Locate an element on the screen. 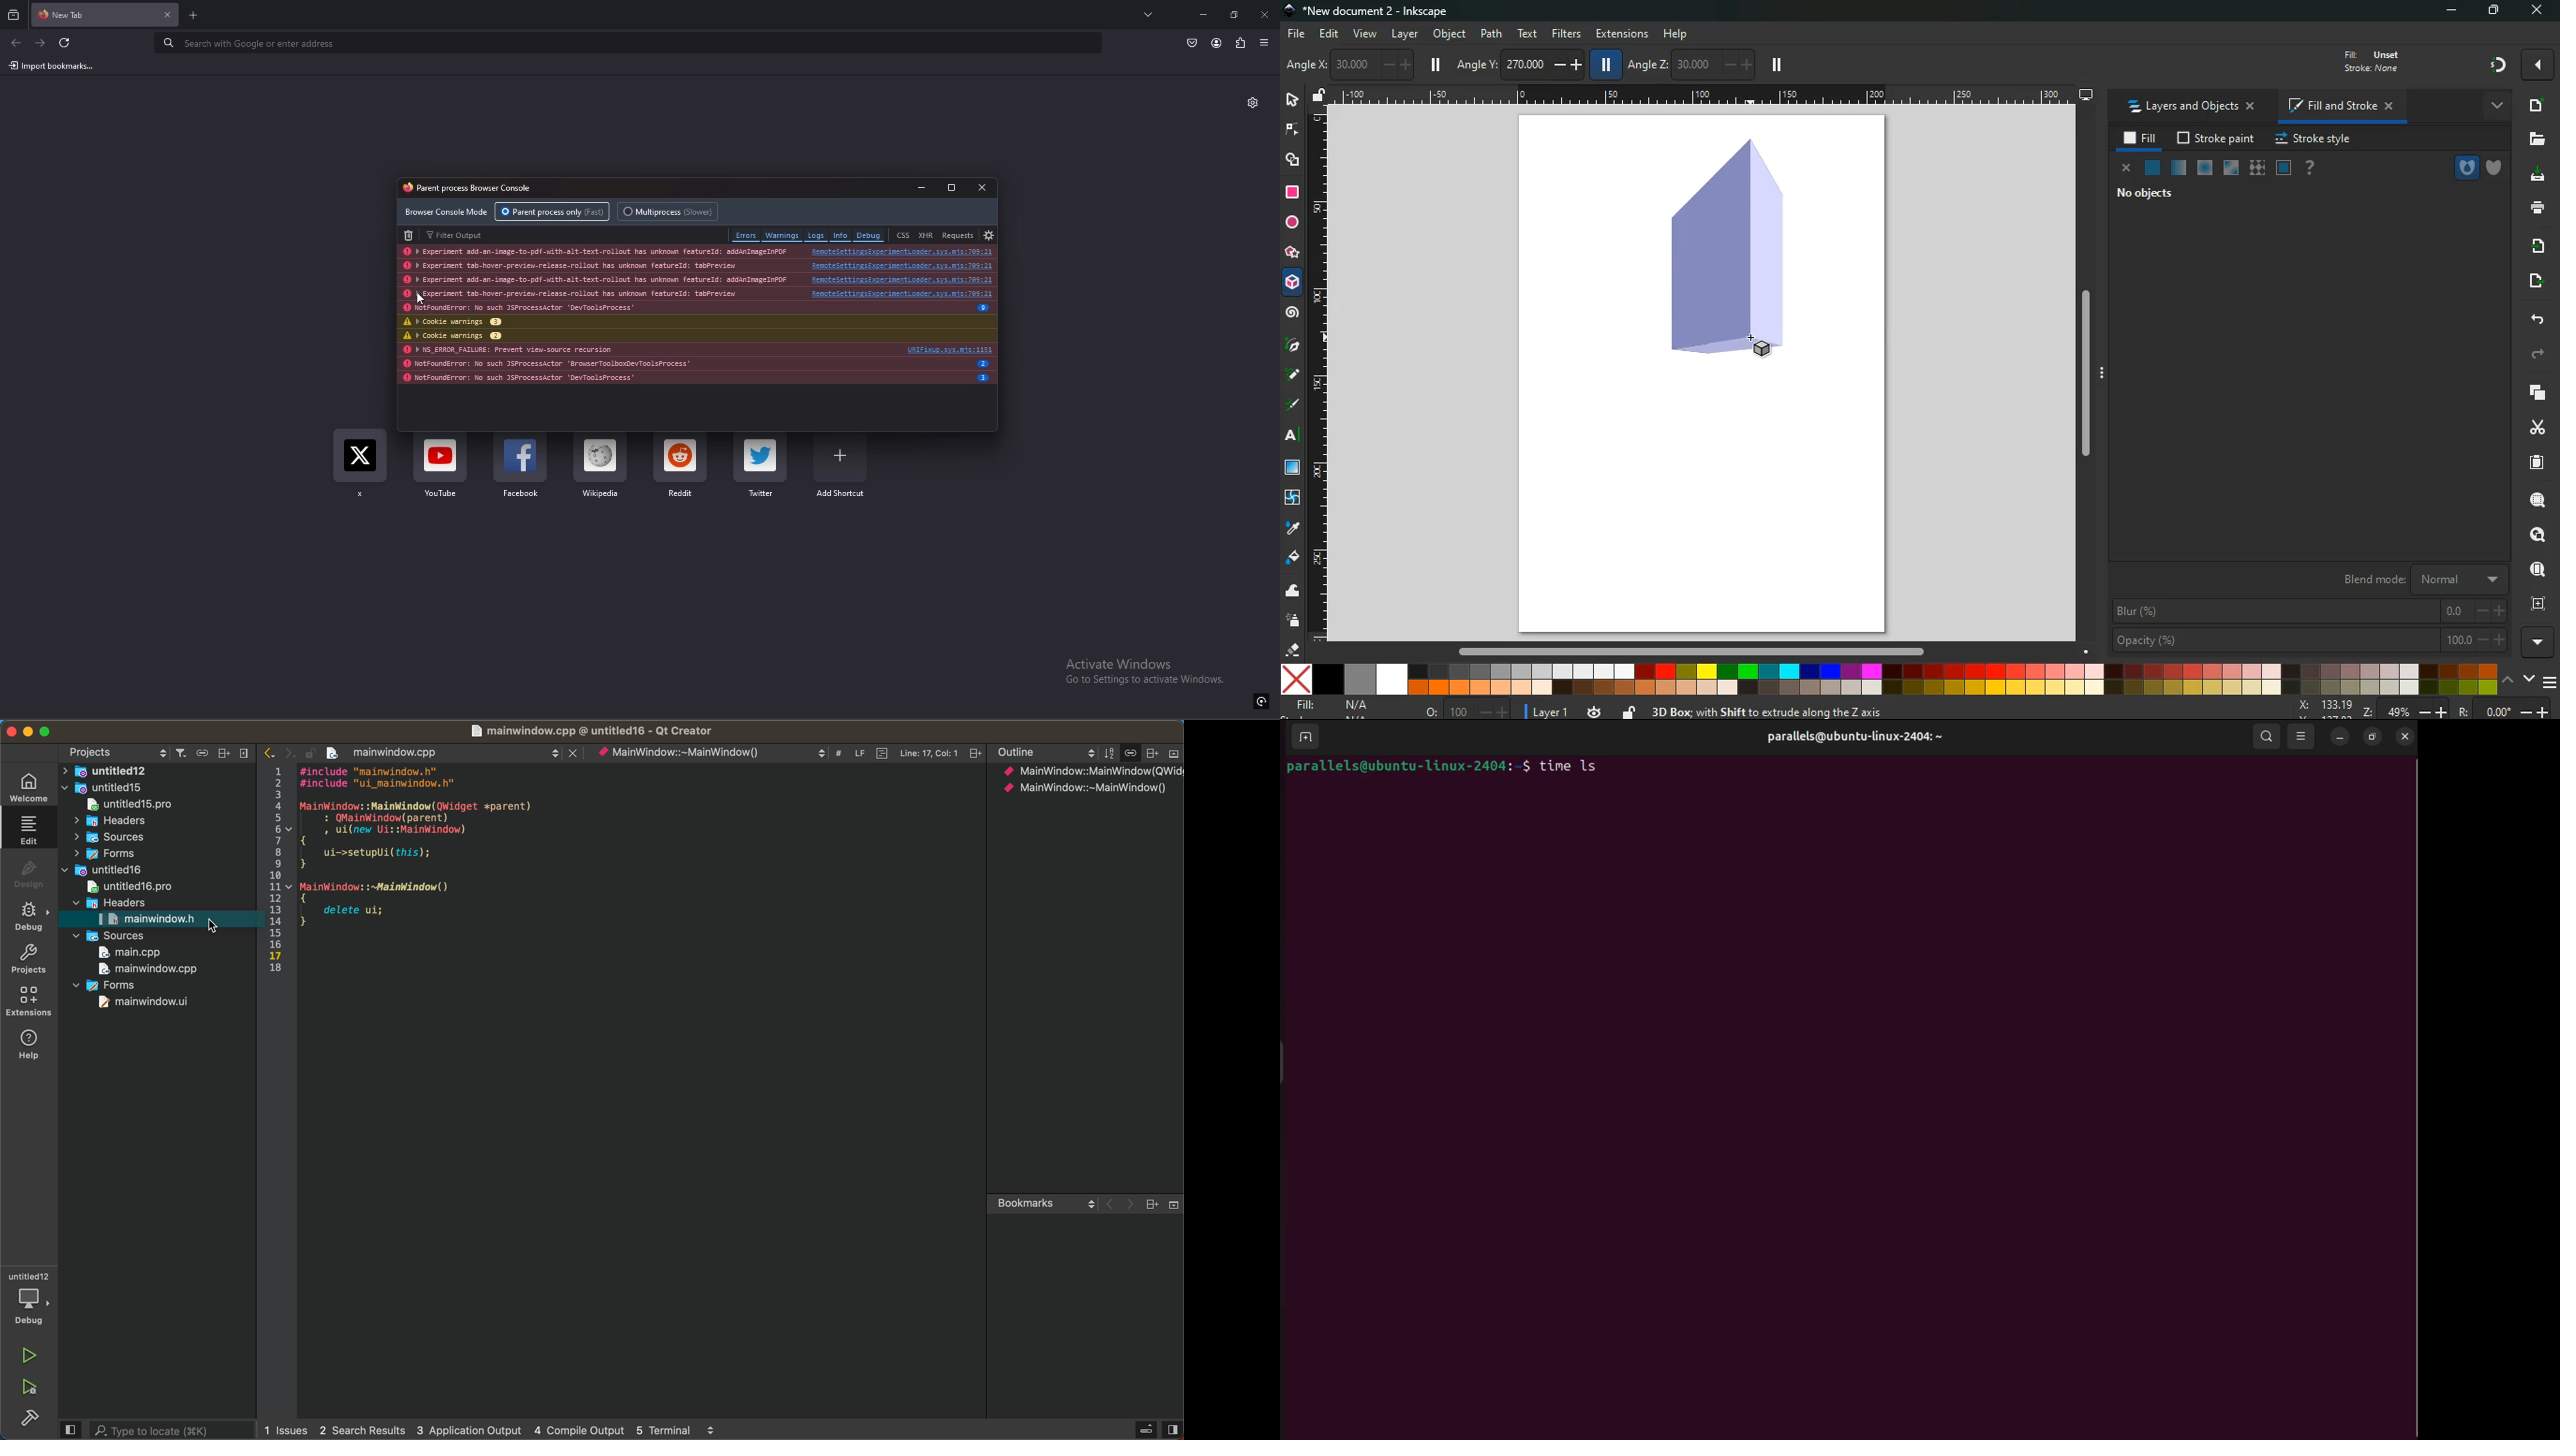 This screenshot has height=1456, width=2576. logs is located at coordinates (816, 236).